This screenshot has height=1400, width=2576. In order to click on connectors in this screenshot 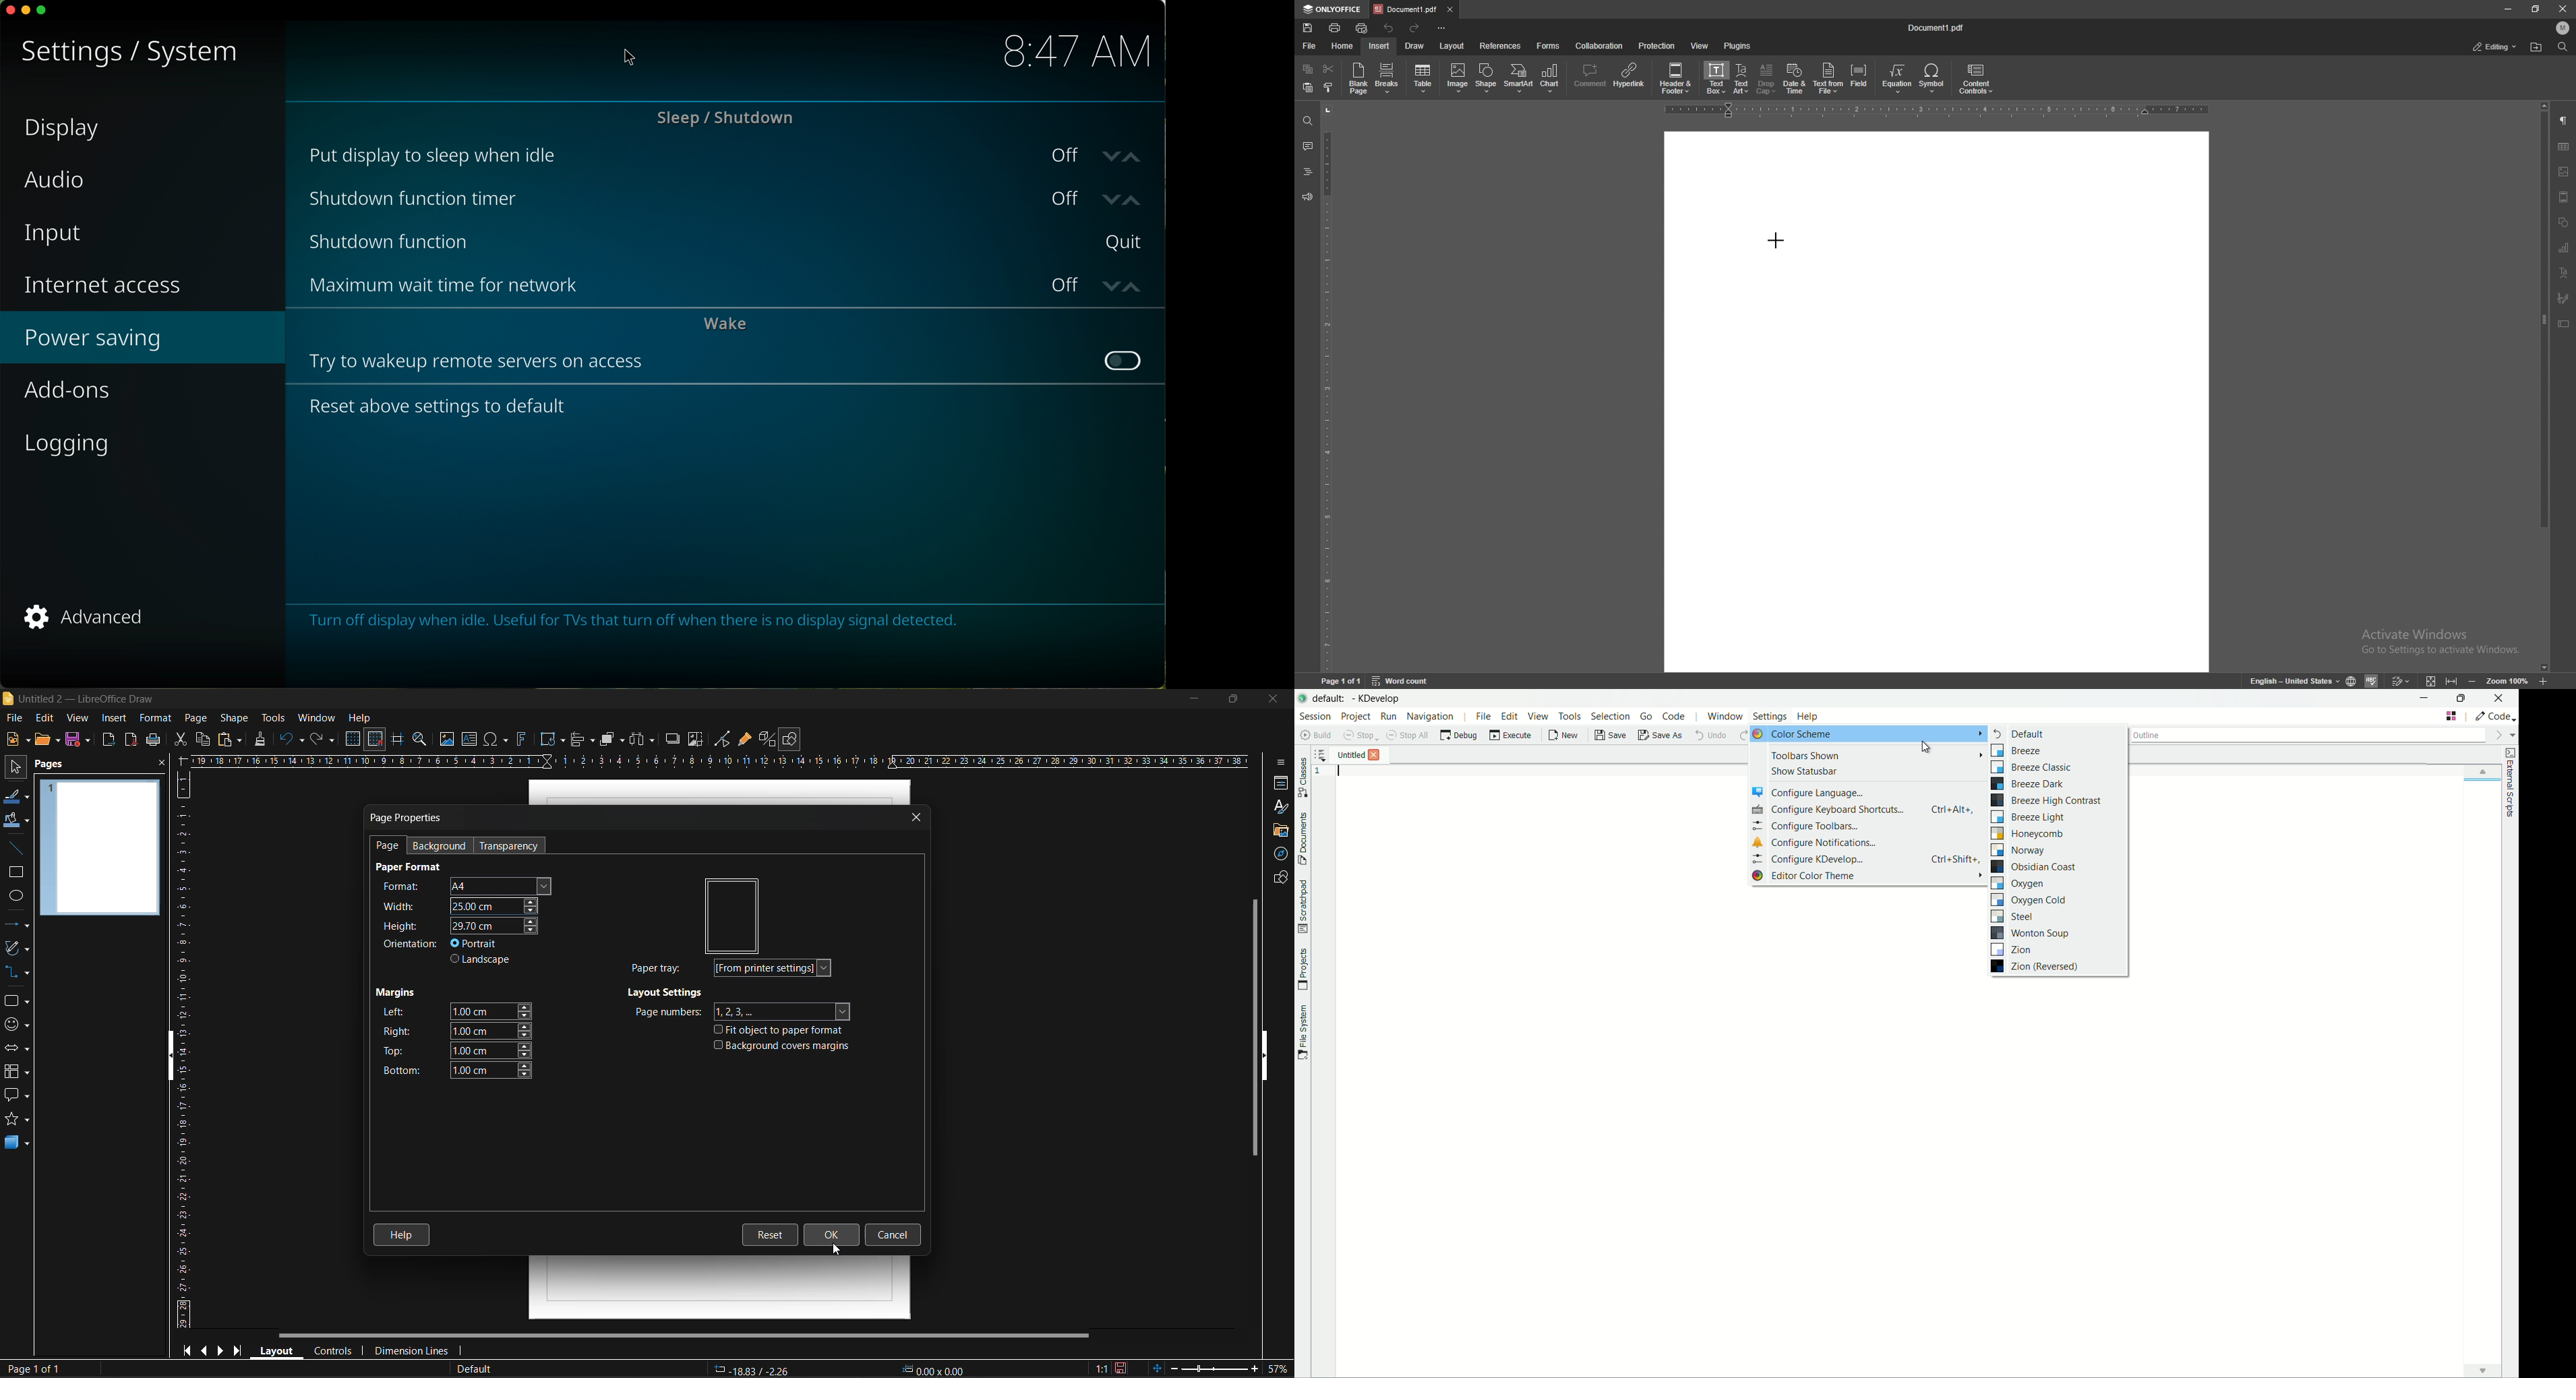, I will do `click(17, 973)`.